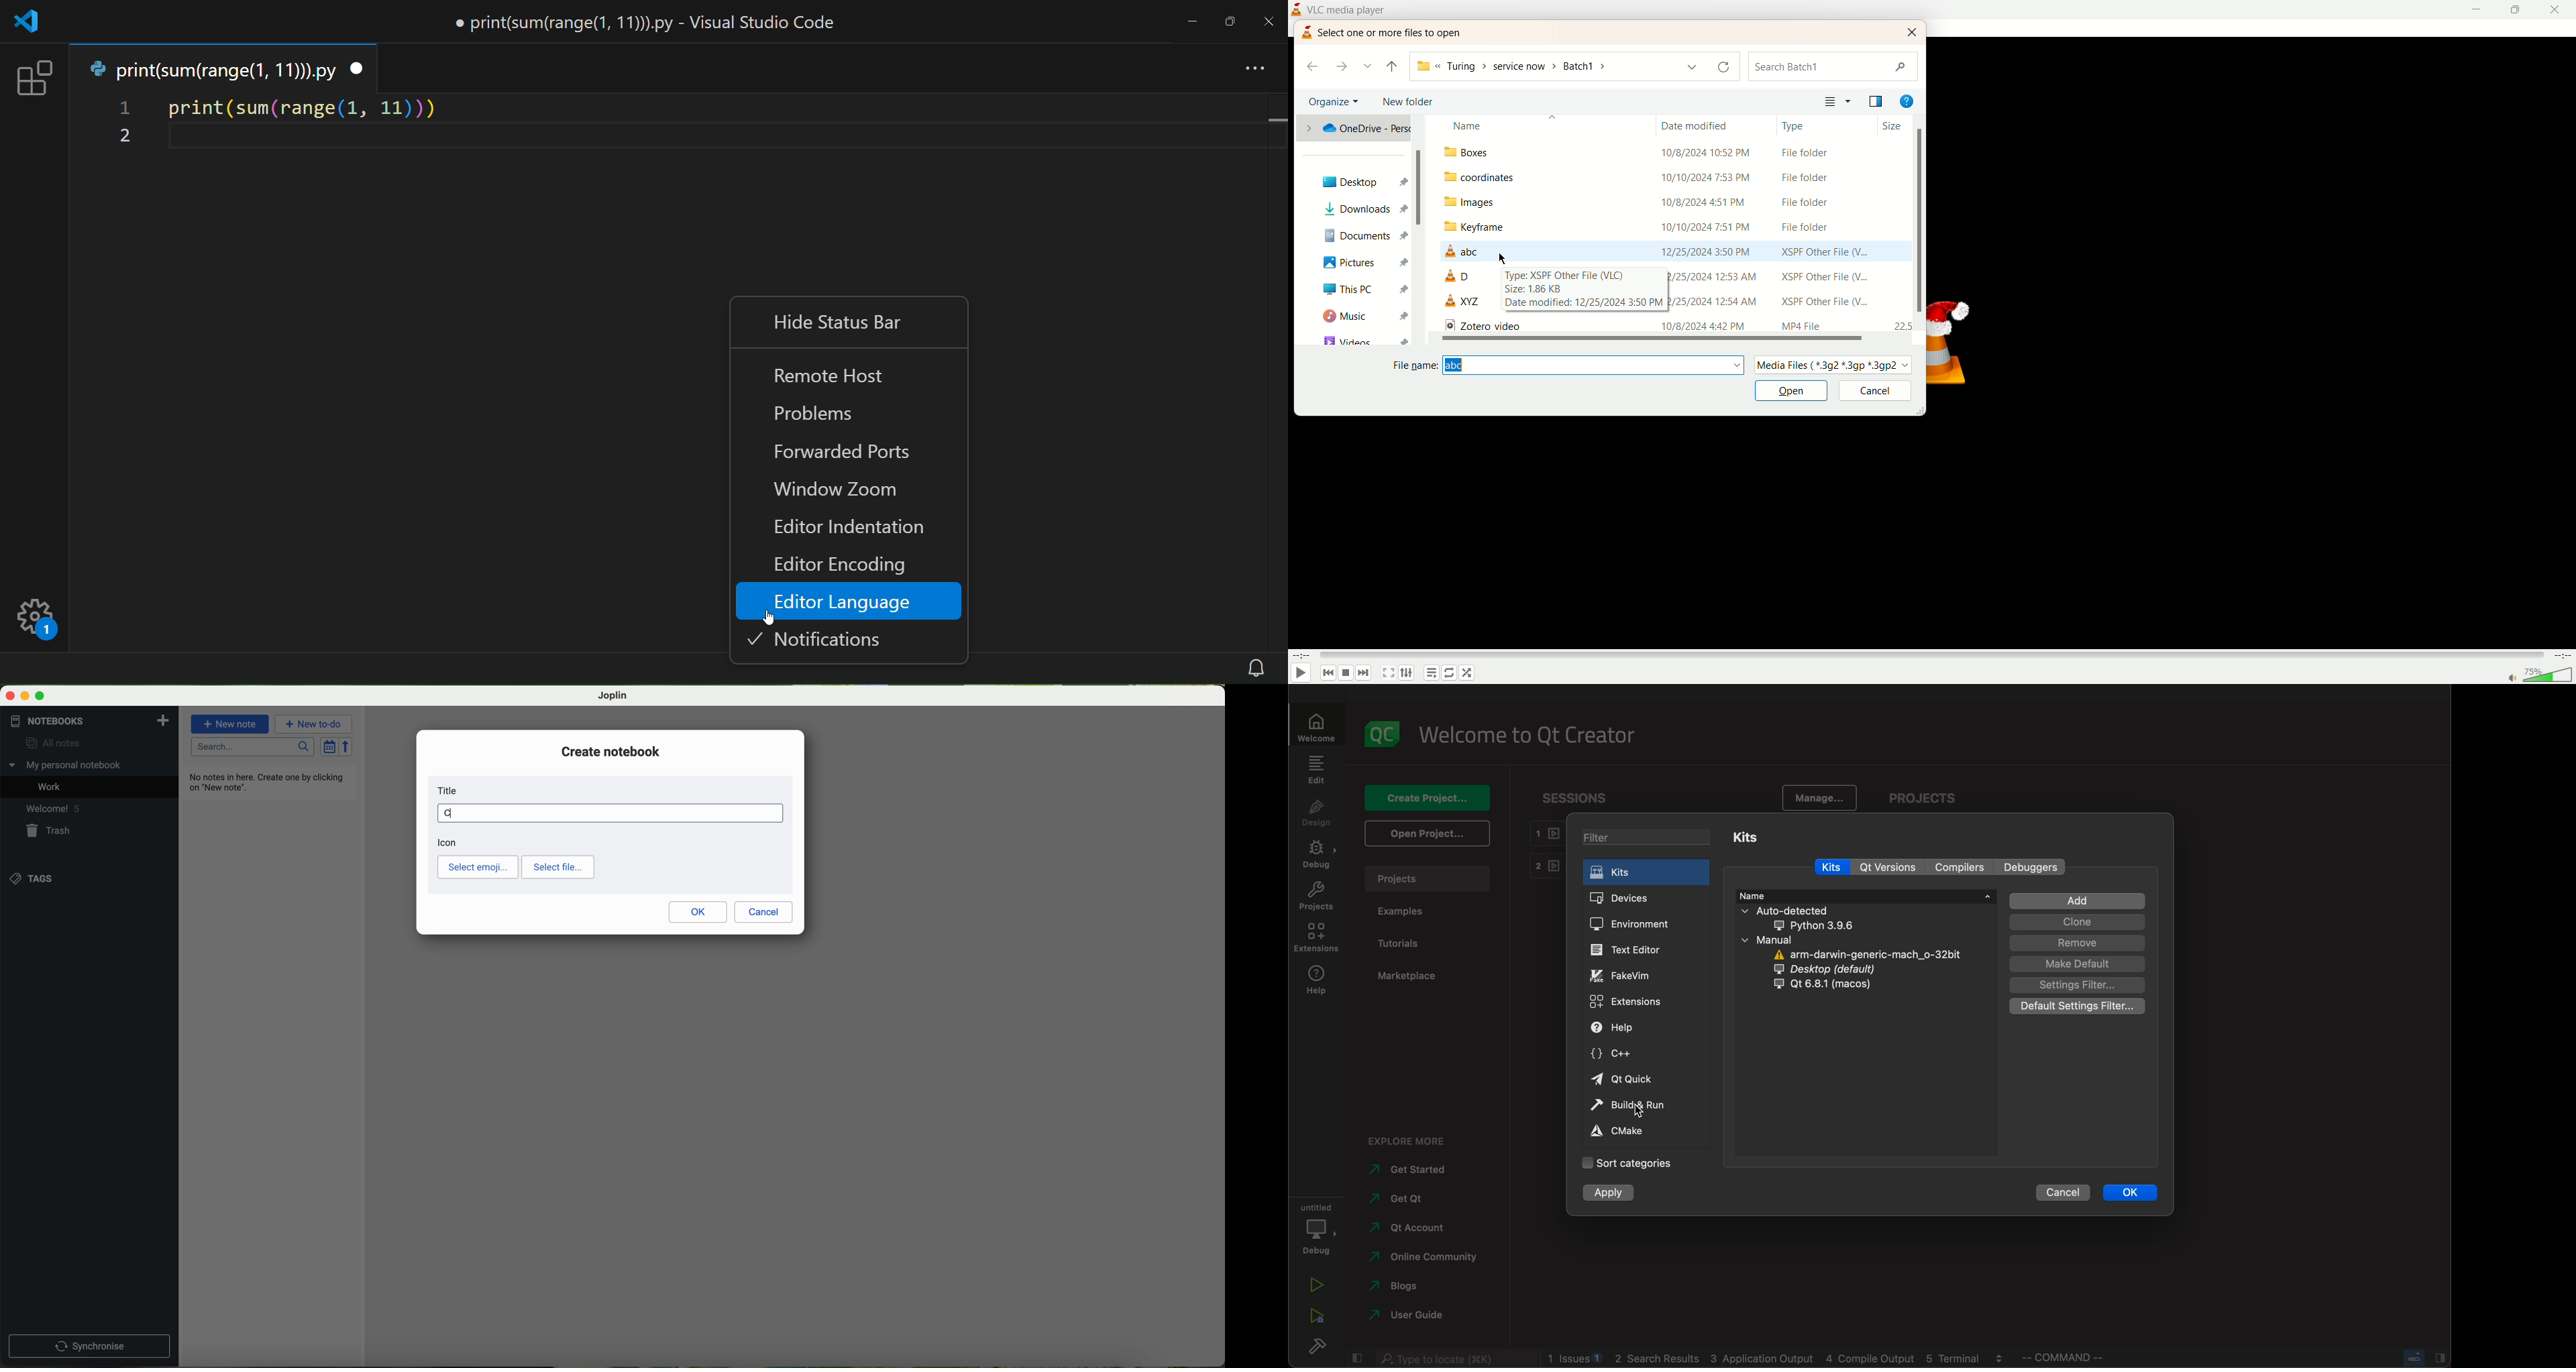  Describe the element at coordinates (329, 747) in the screenshot. I see `` at that location.